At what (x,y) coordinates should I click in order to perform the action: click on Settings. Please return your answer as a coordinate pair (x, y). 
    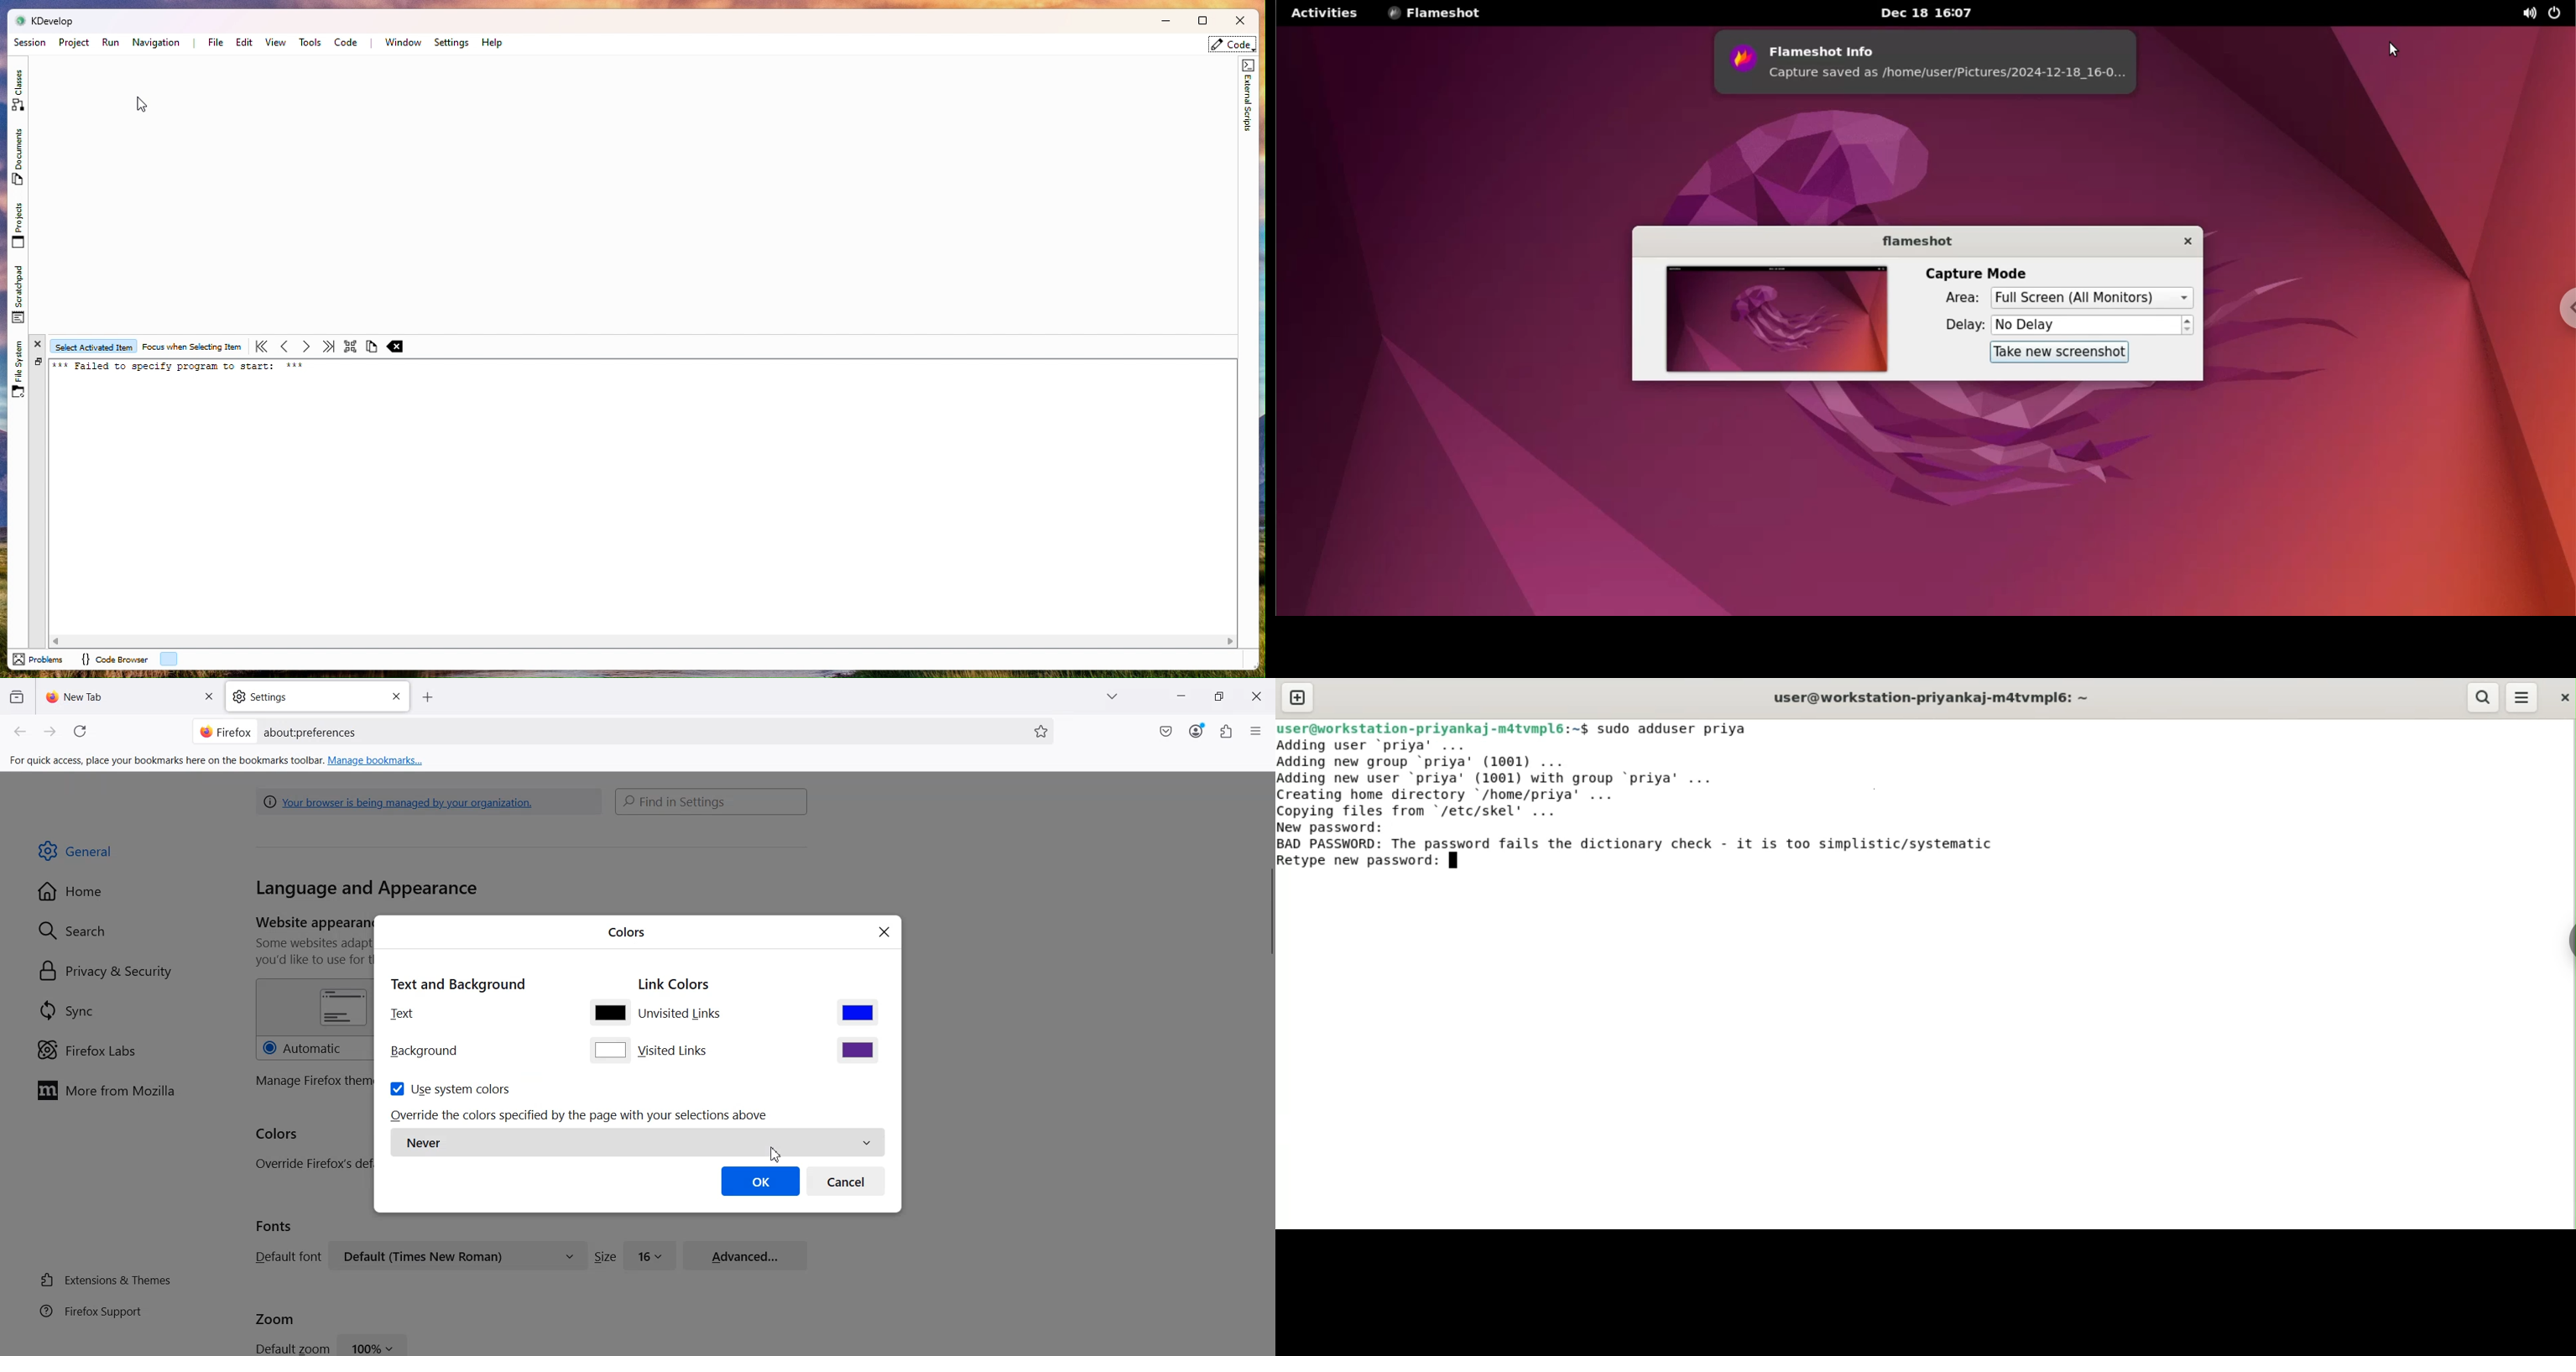
    Looking at the image, I should click on (452, 42).